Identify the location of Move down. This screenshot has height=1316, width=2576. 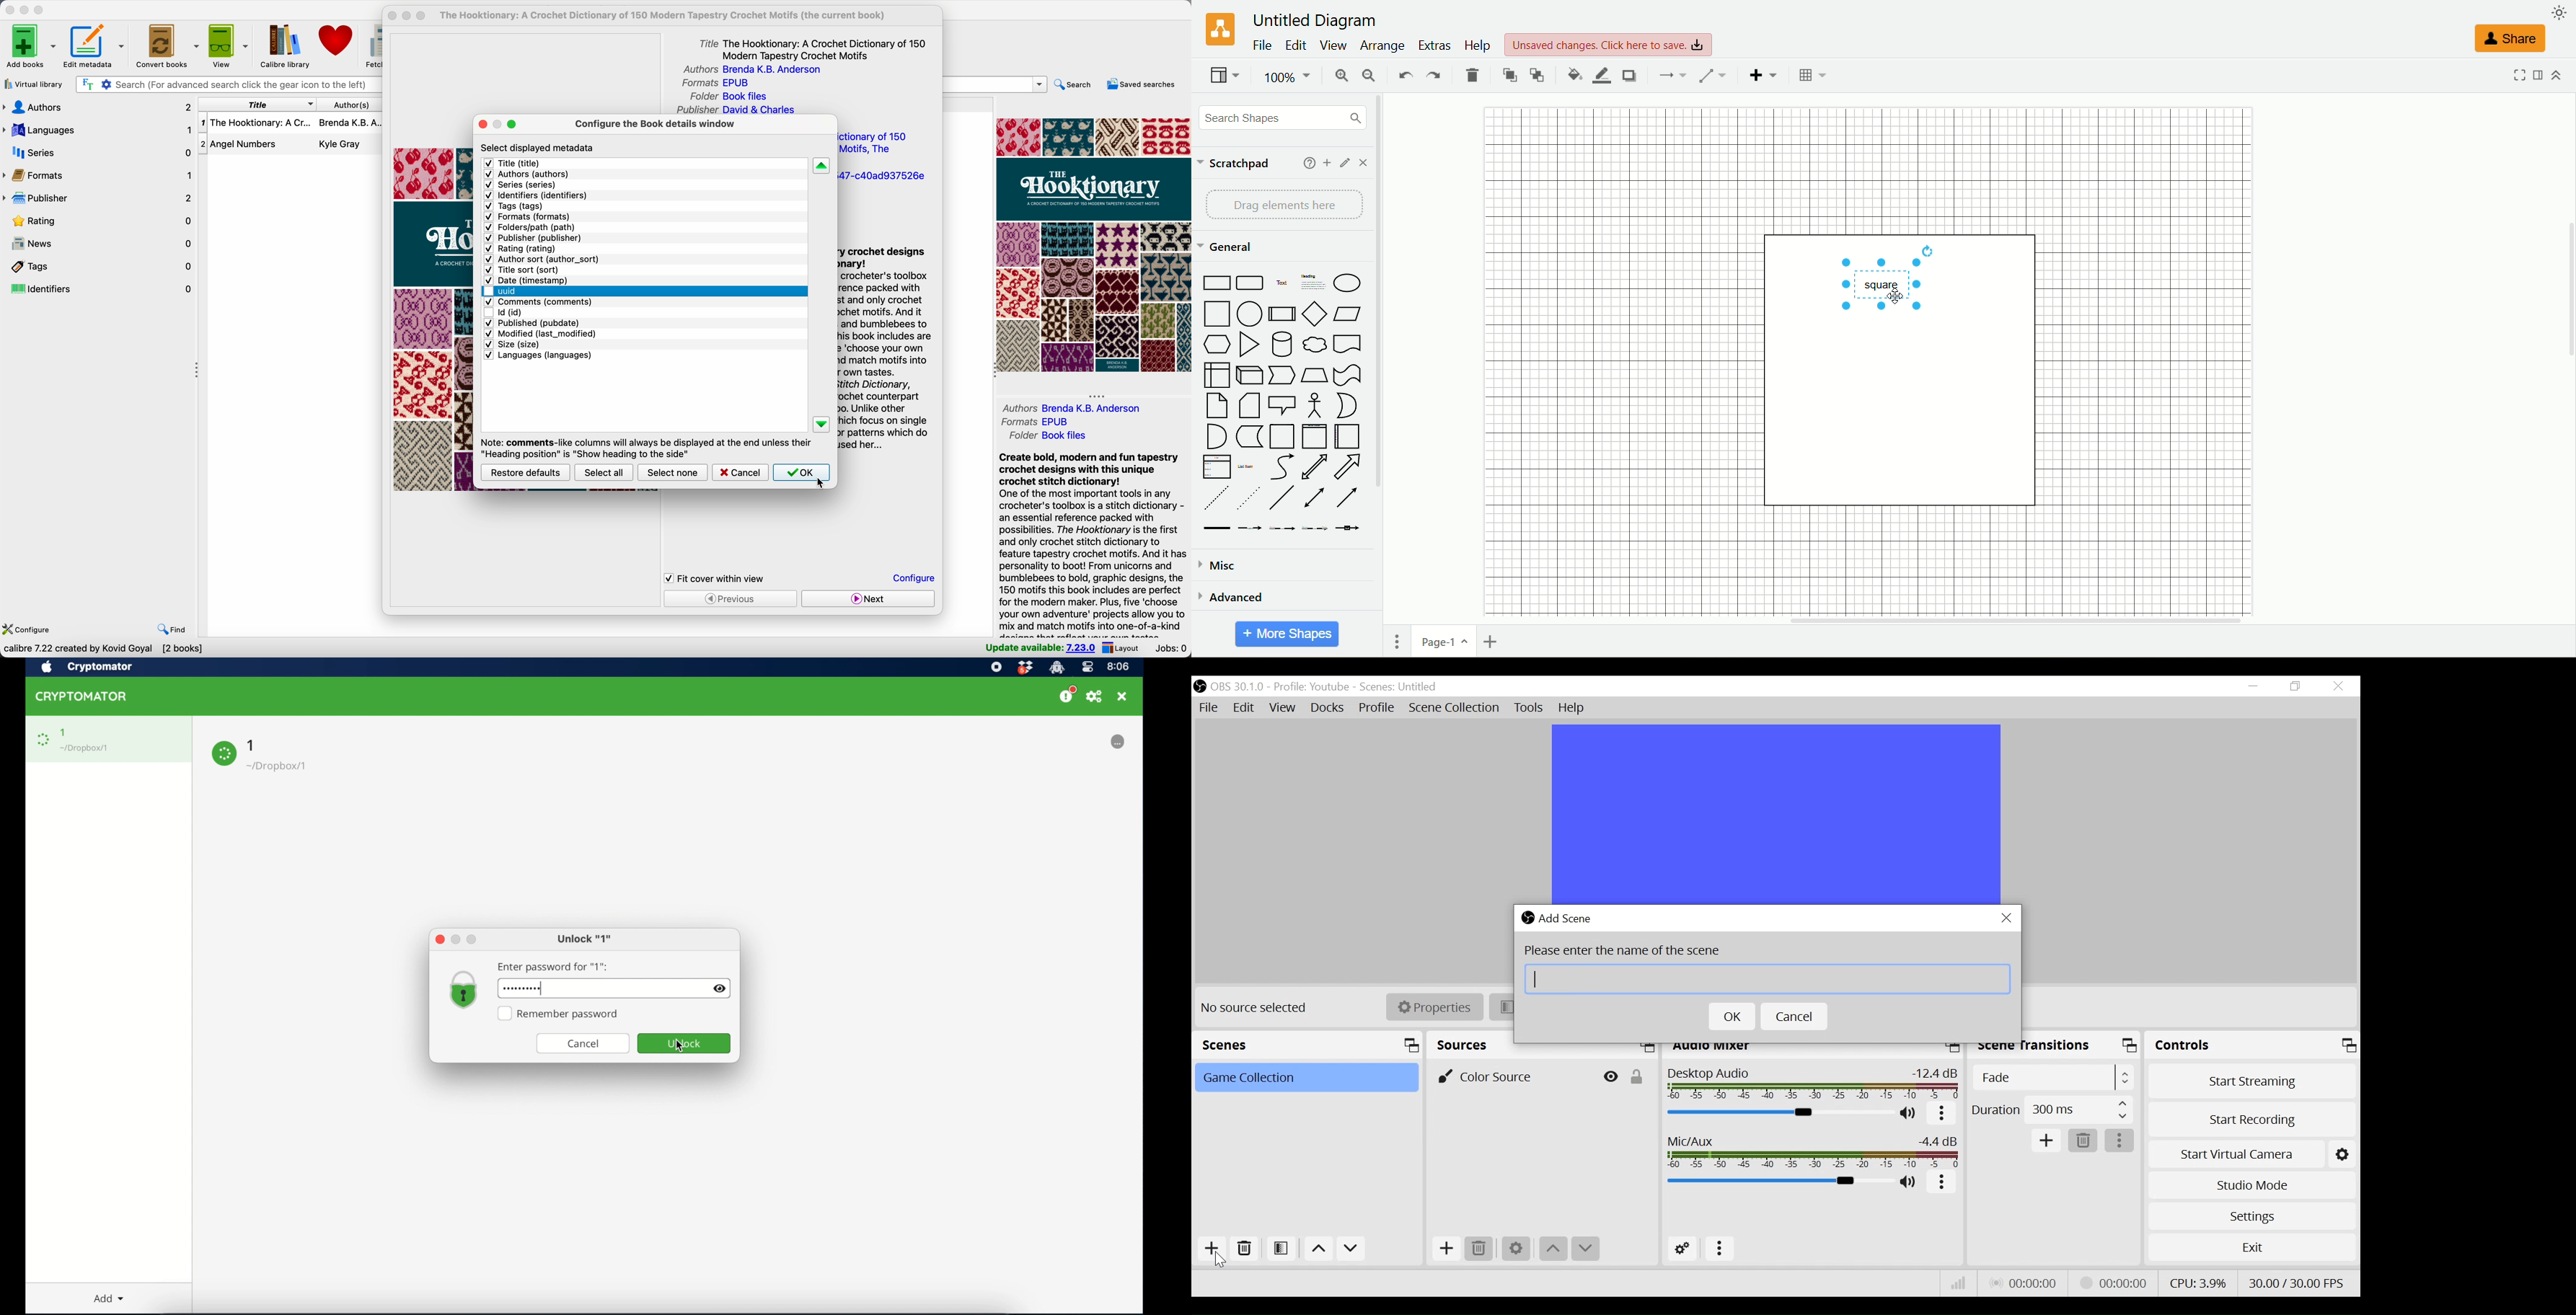
(1350, 1249).